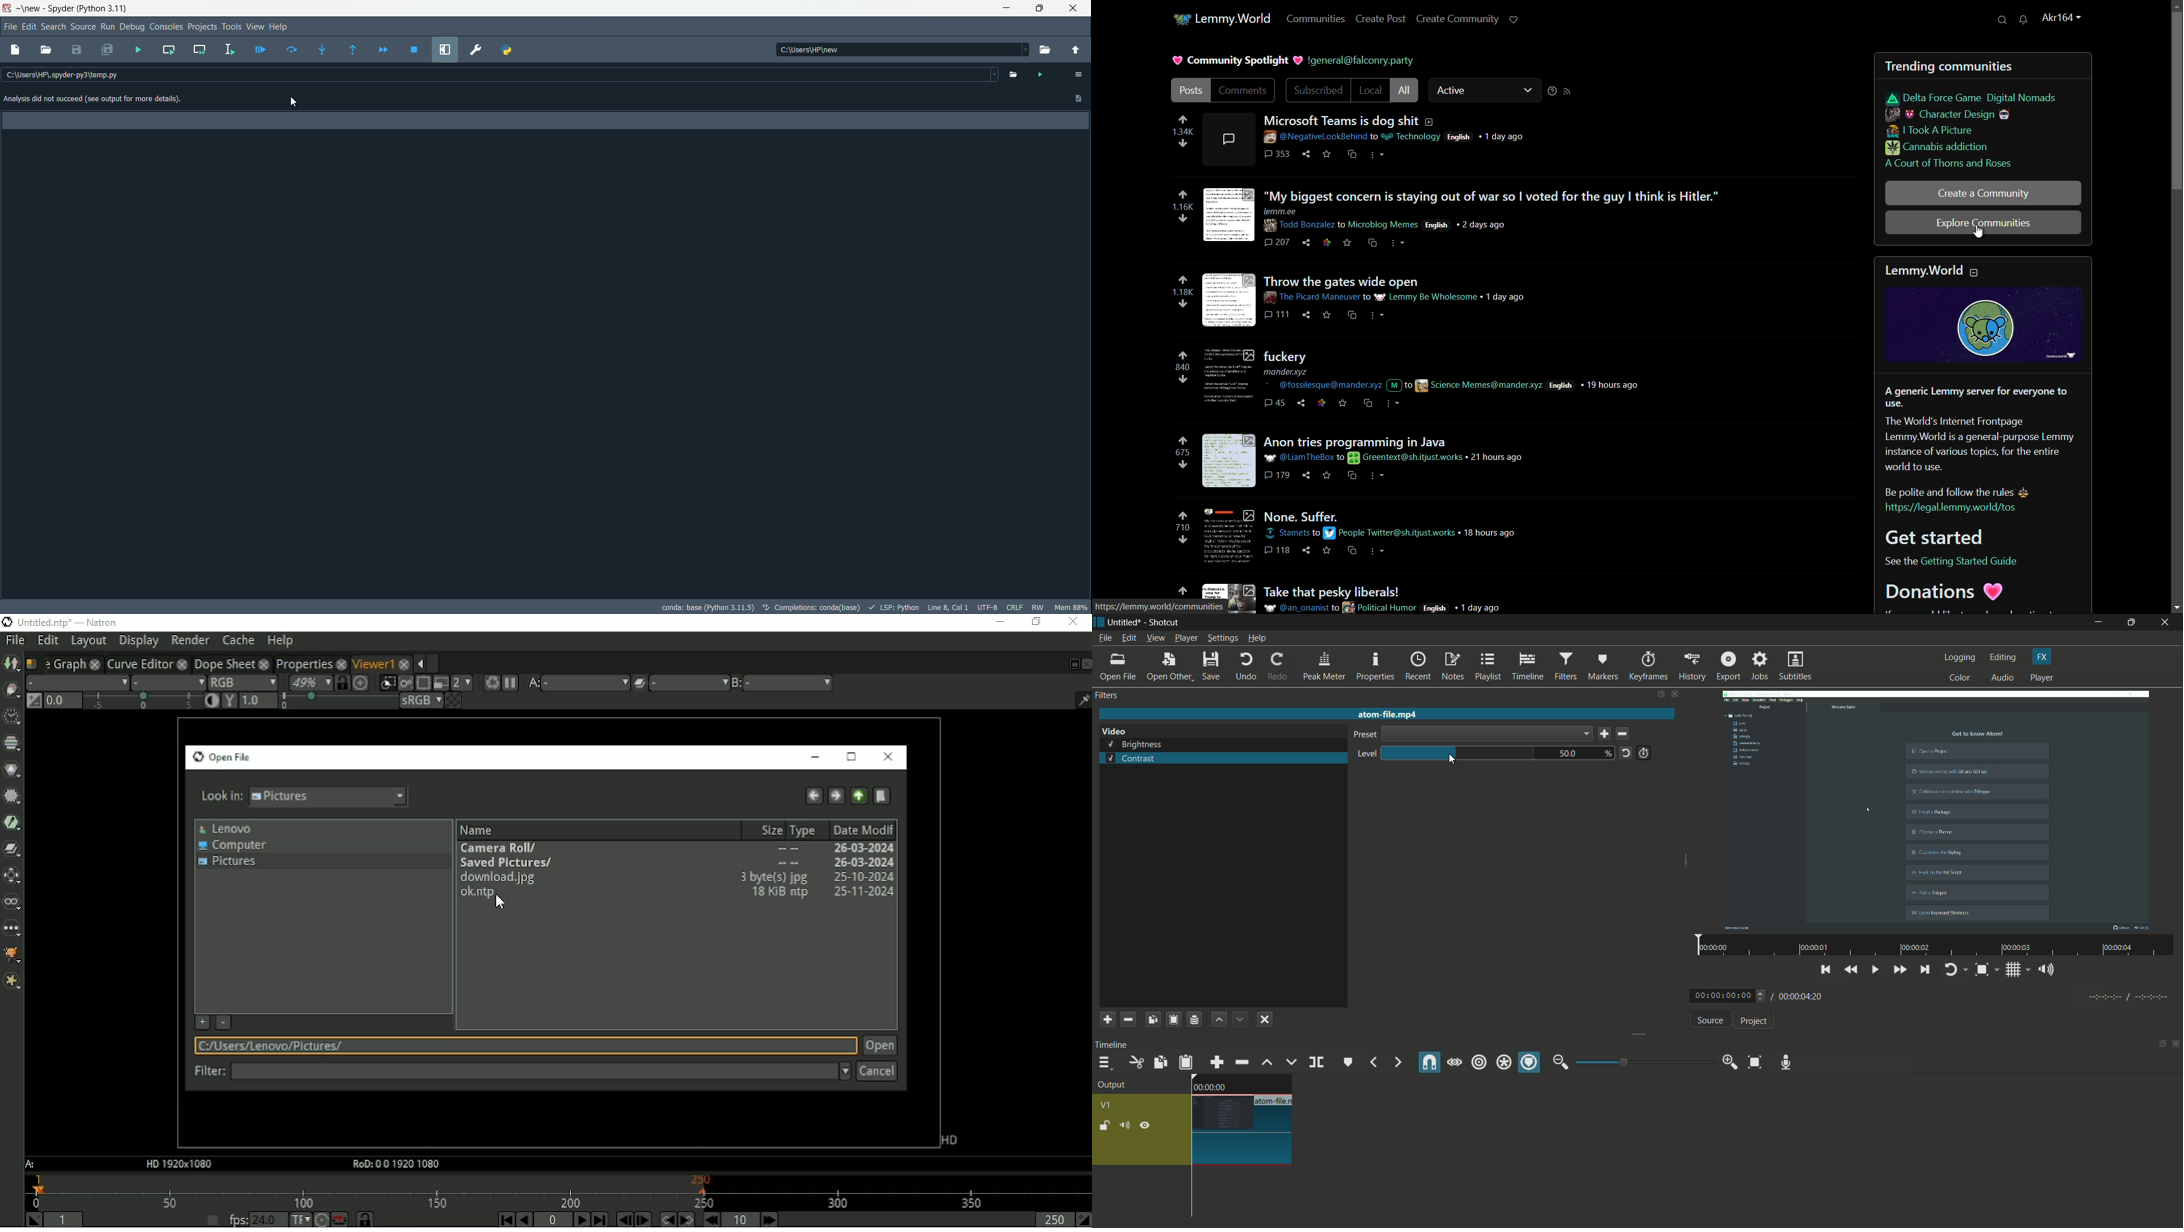  What do you see at coordinates (262, 49) in the screenshot?
I see `debug file` at bounding box center [262, 49].